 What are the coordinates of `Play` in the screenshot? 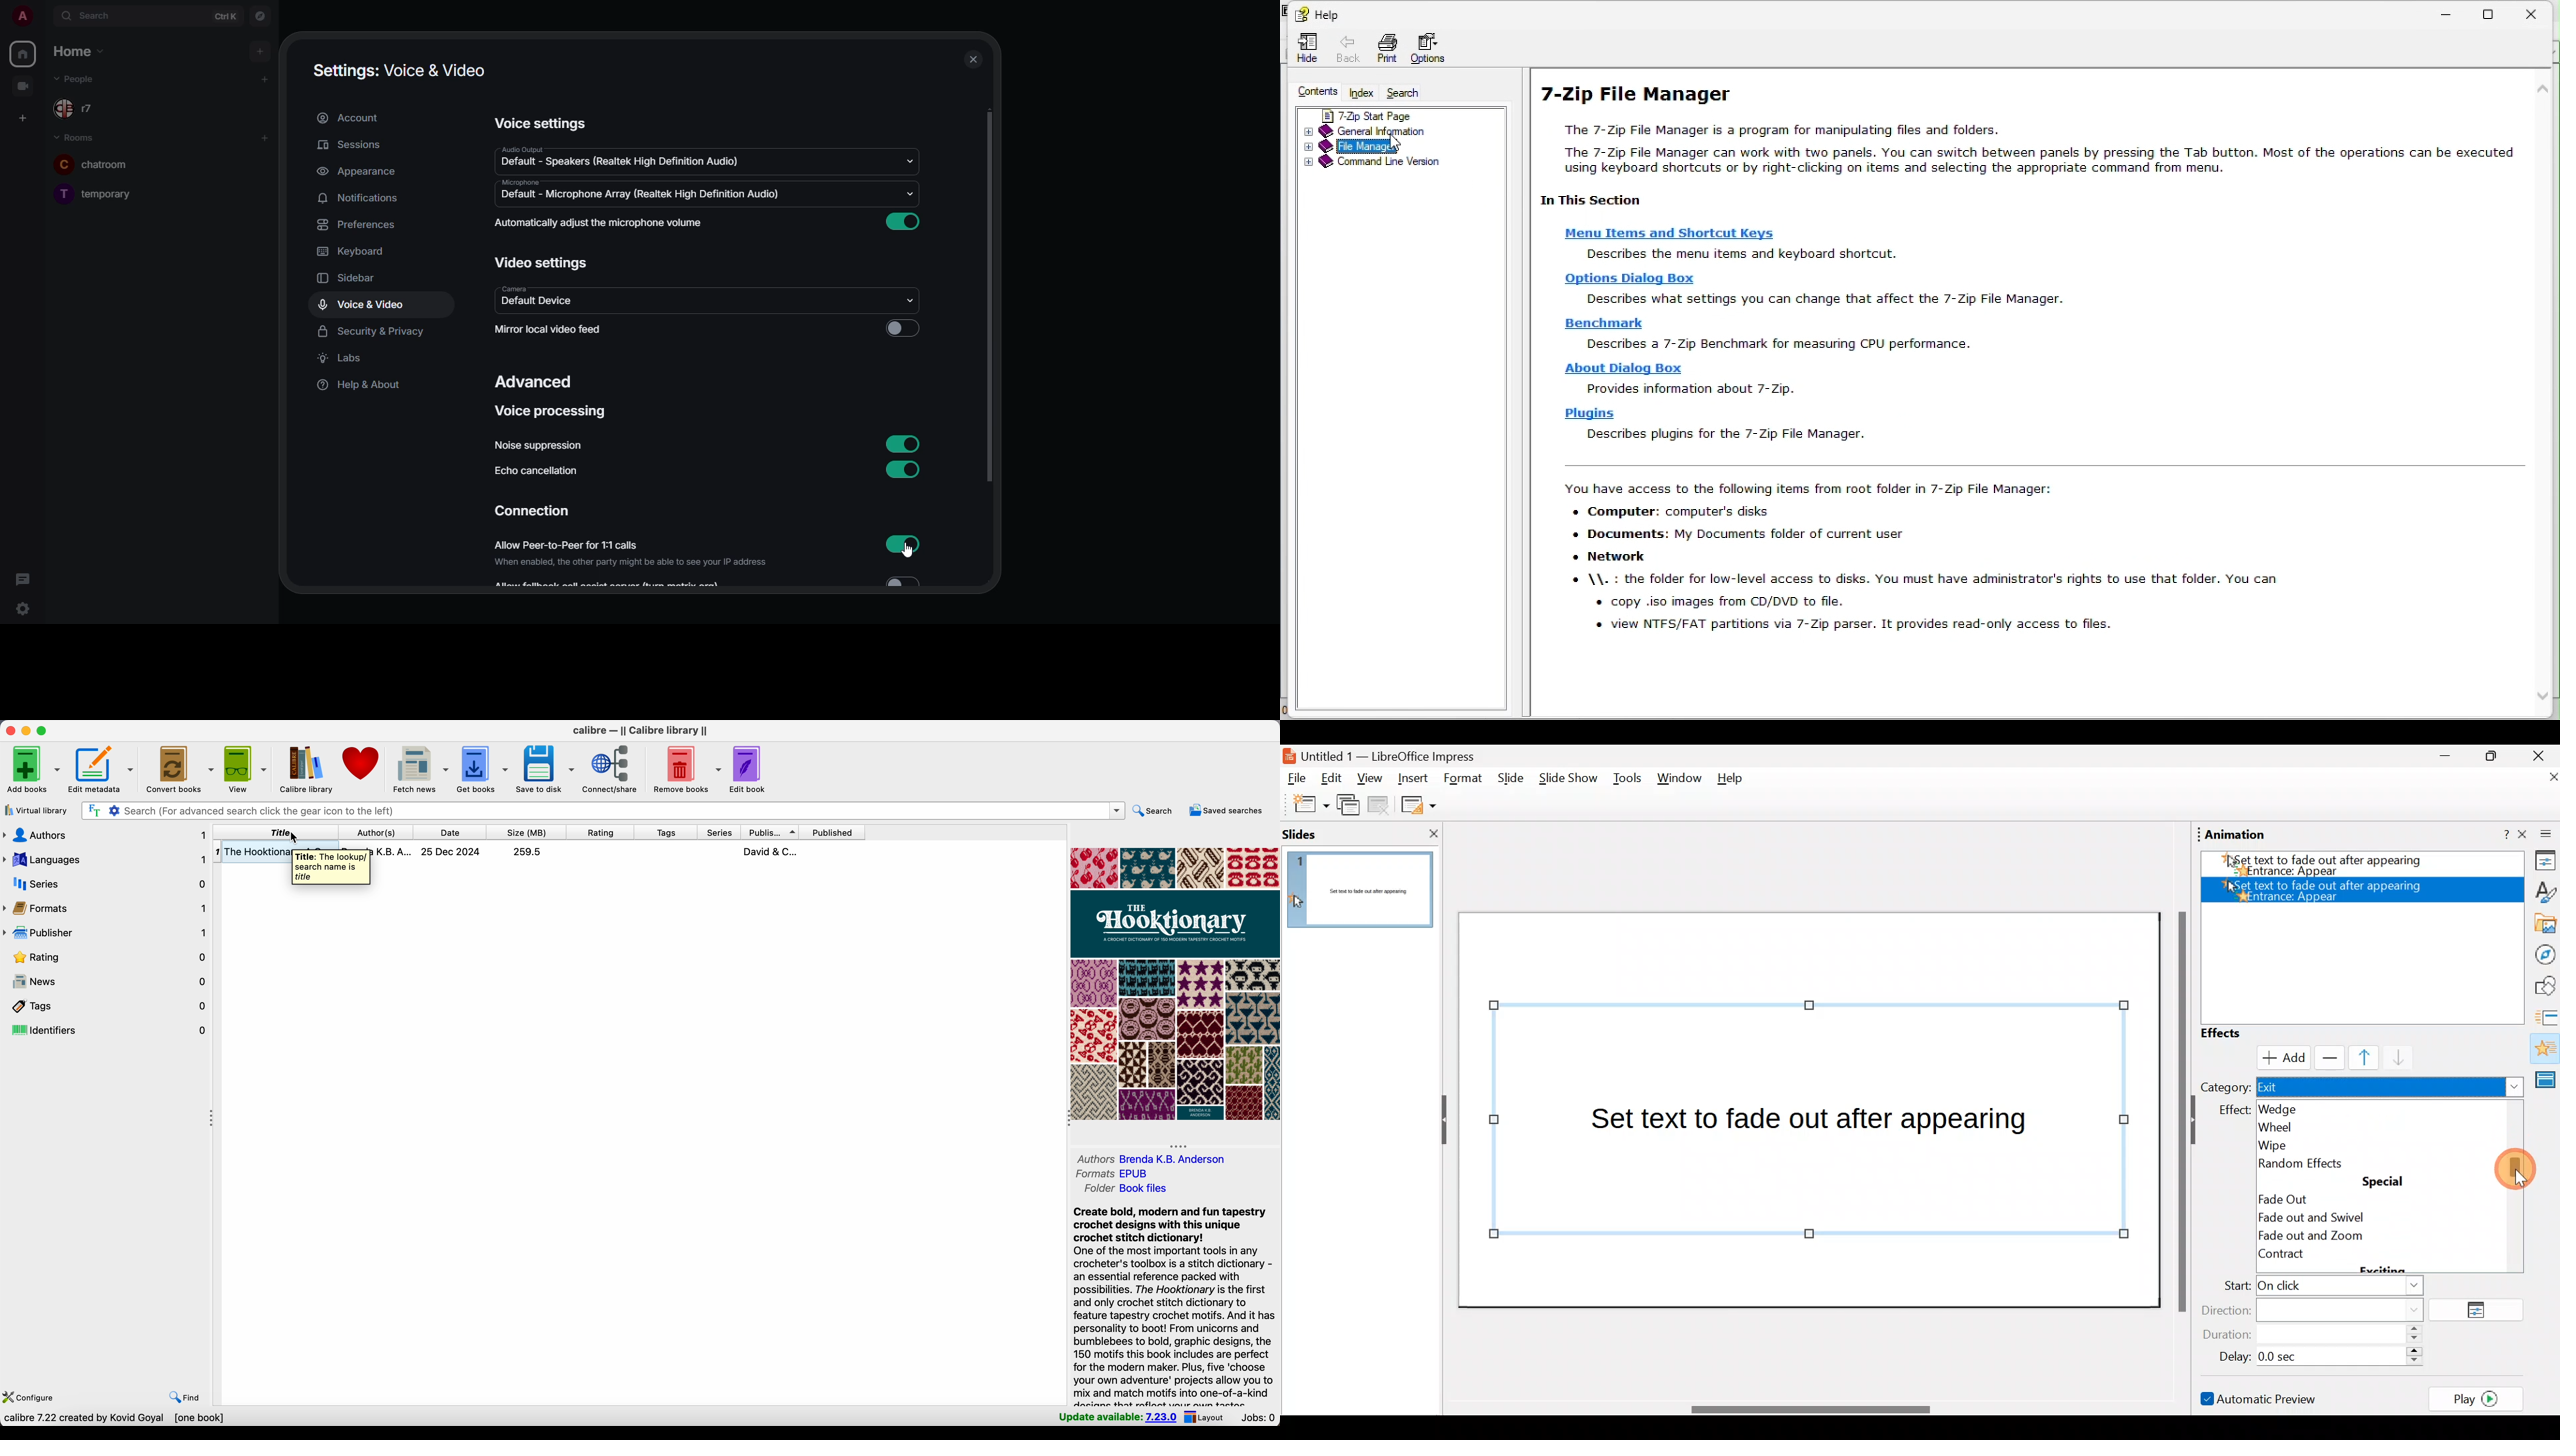 It's located at (2480, 1398).